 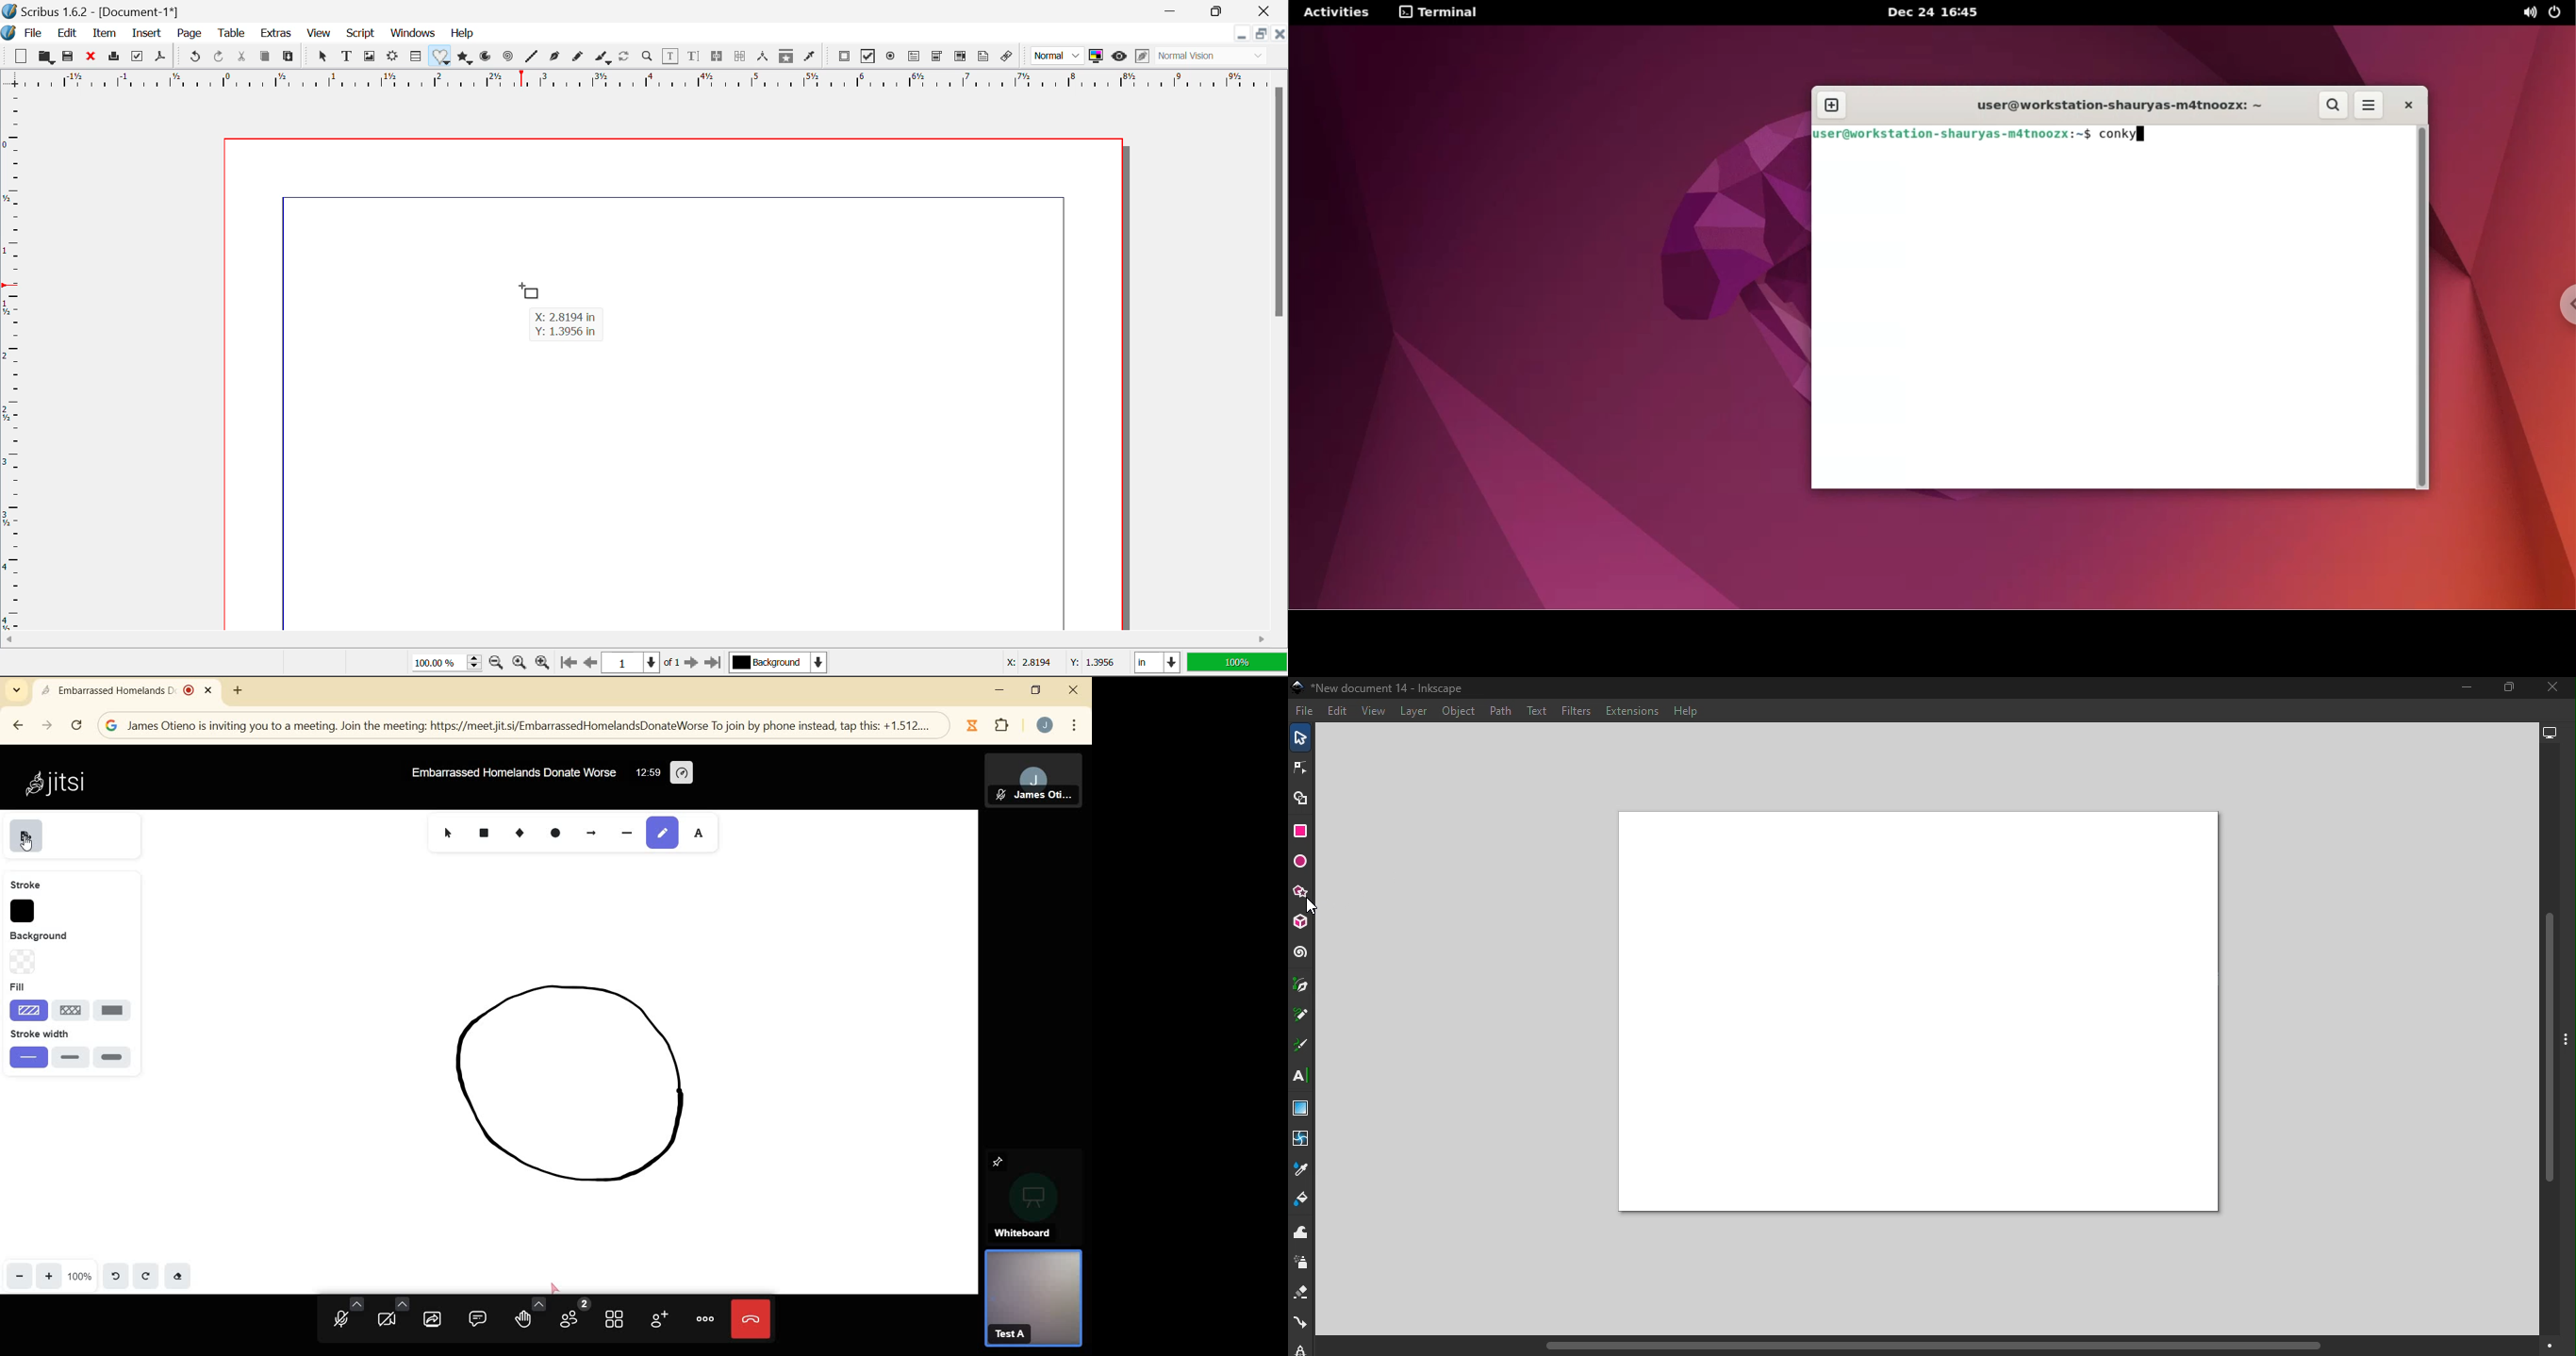 I want to click on BACKGROUND, so click(x=49, y=938).